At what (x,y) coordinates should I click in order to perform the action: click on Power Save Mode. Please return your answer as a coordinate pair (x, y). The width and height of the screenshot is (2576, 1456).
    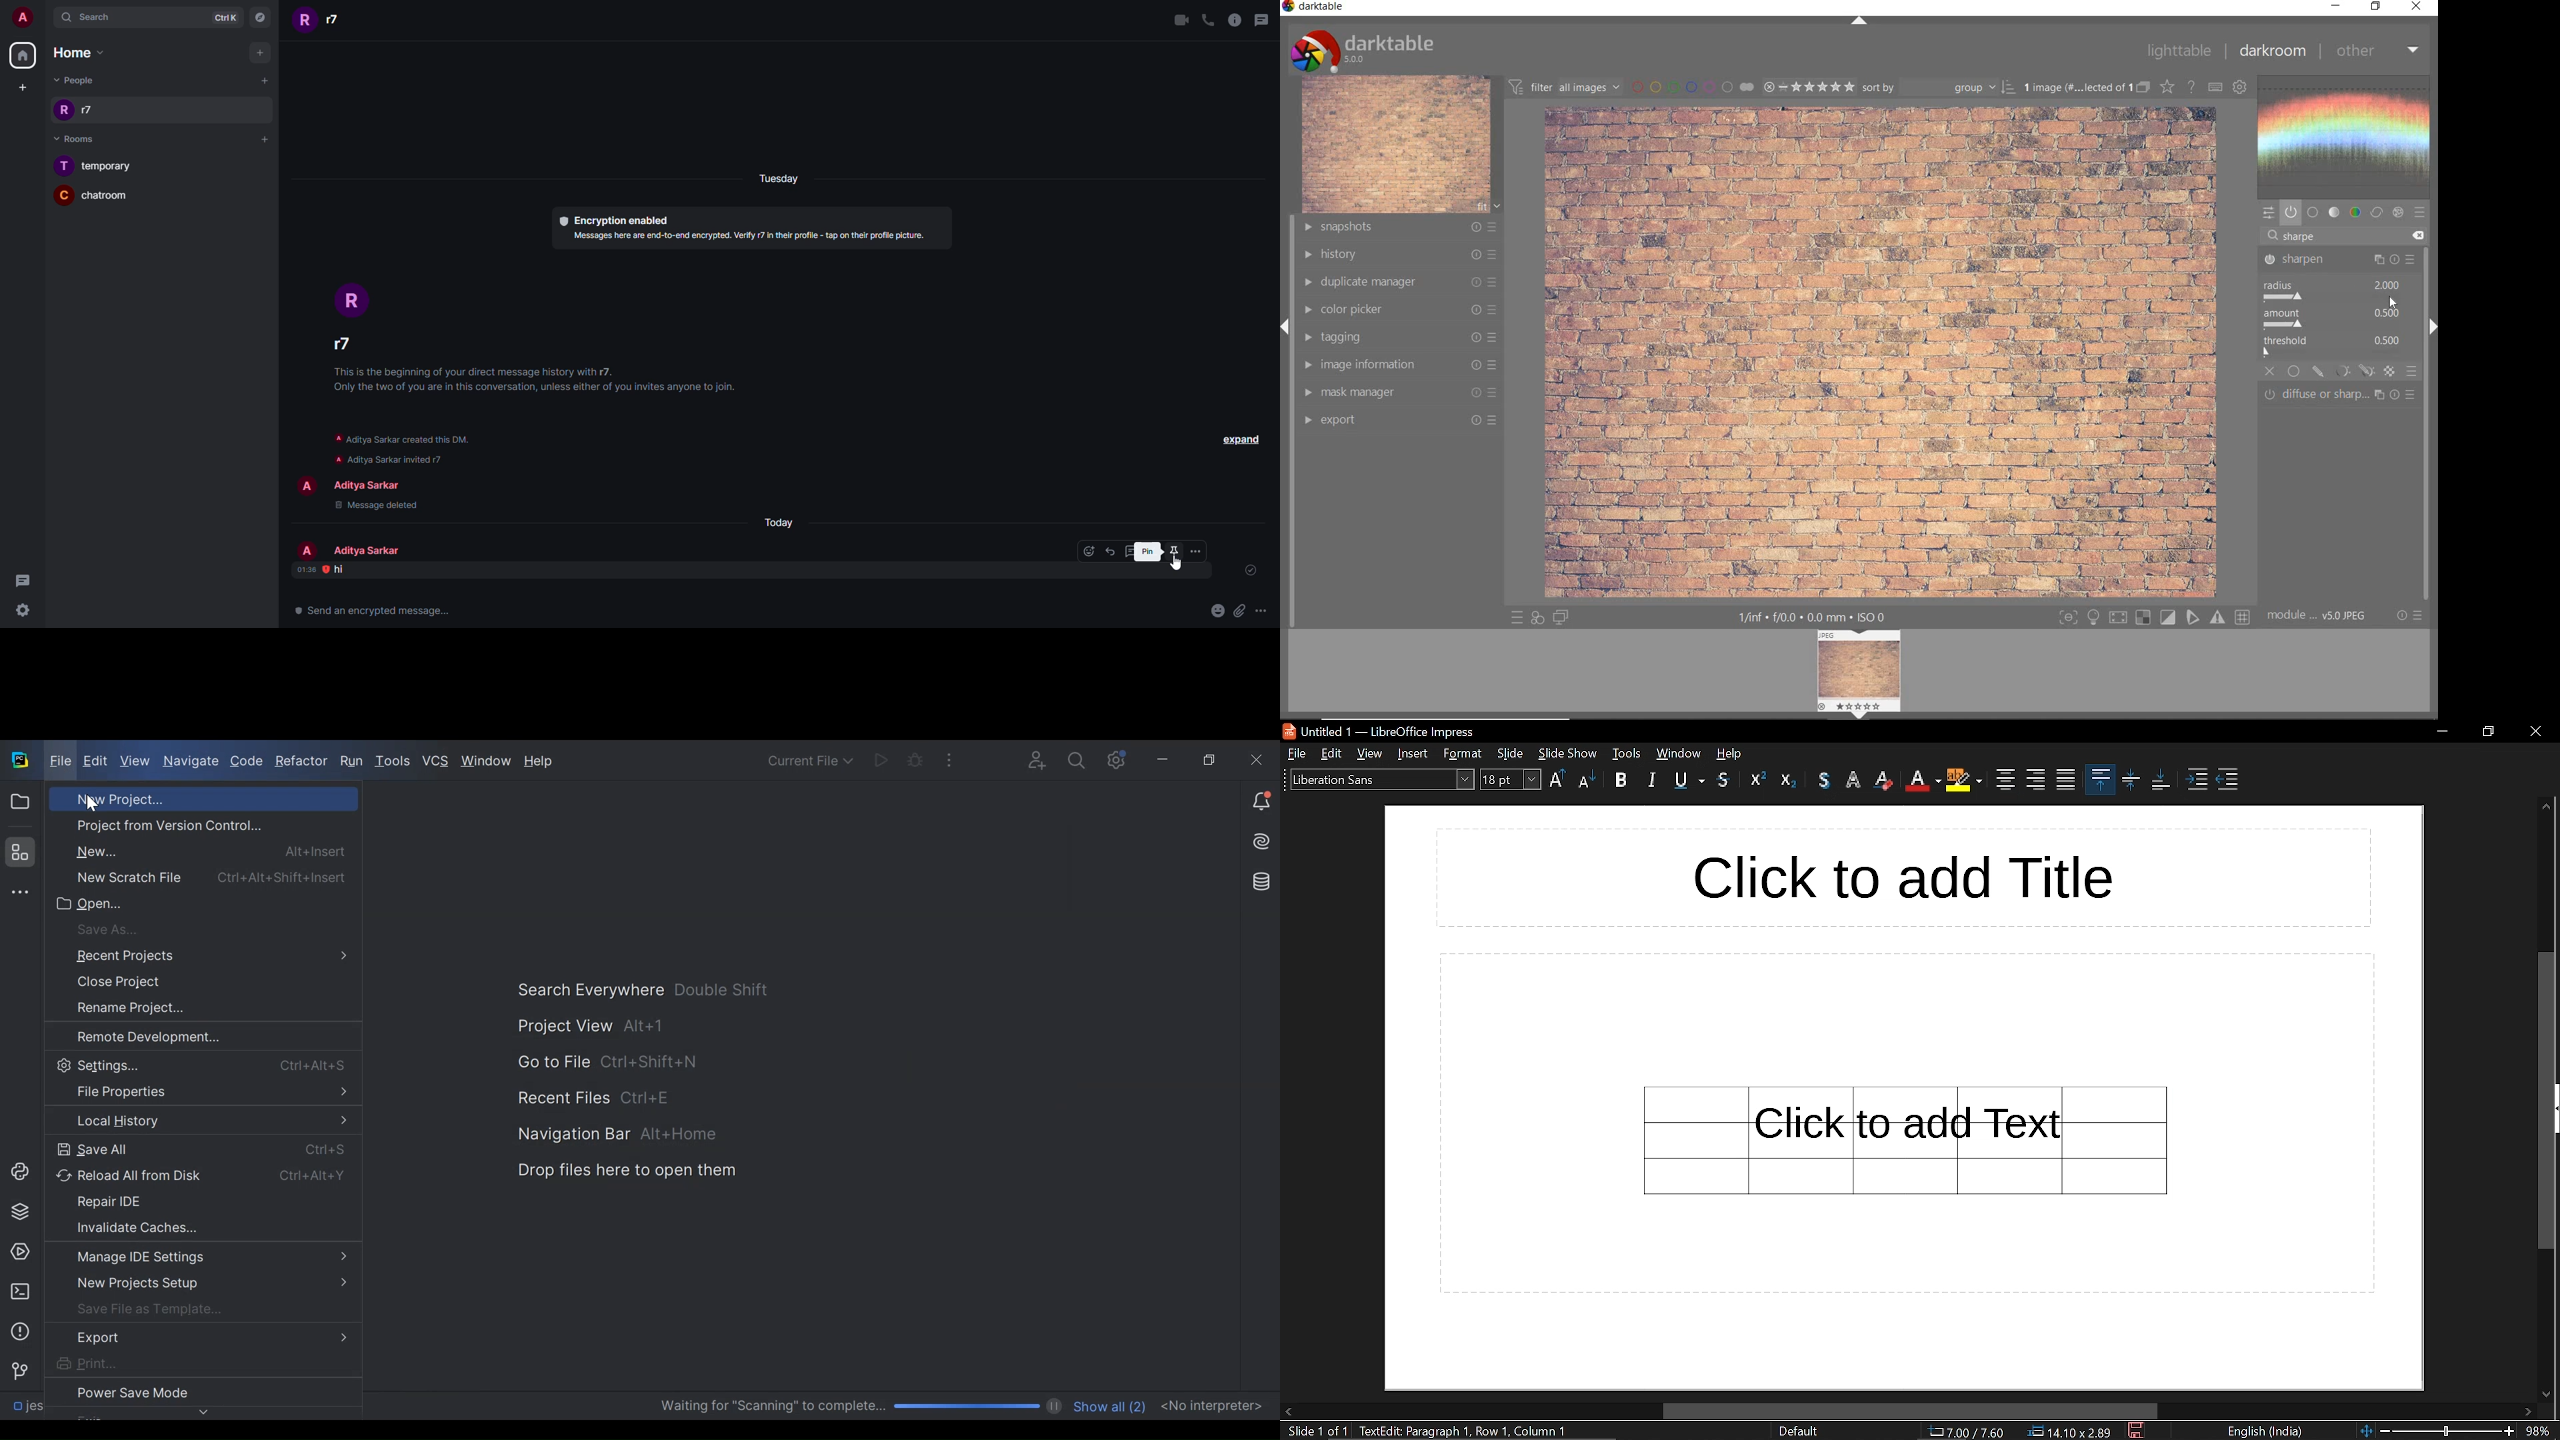
    Looking at the image, I should click on (183, 1392).